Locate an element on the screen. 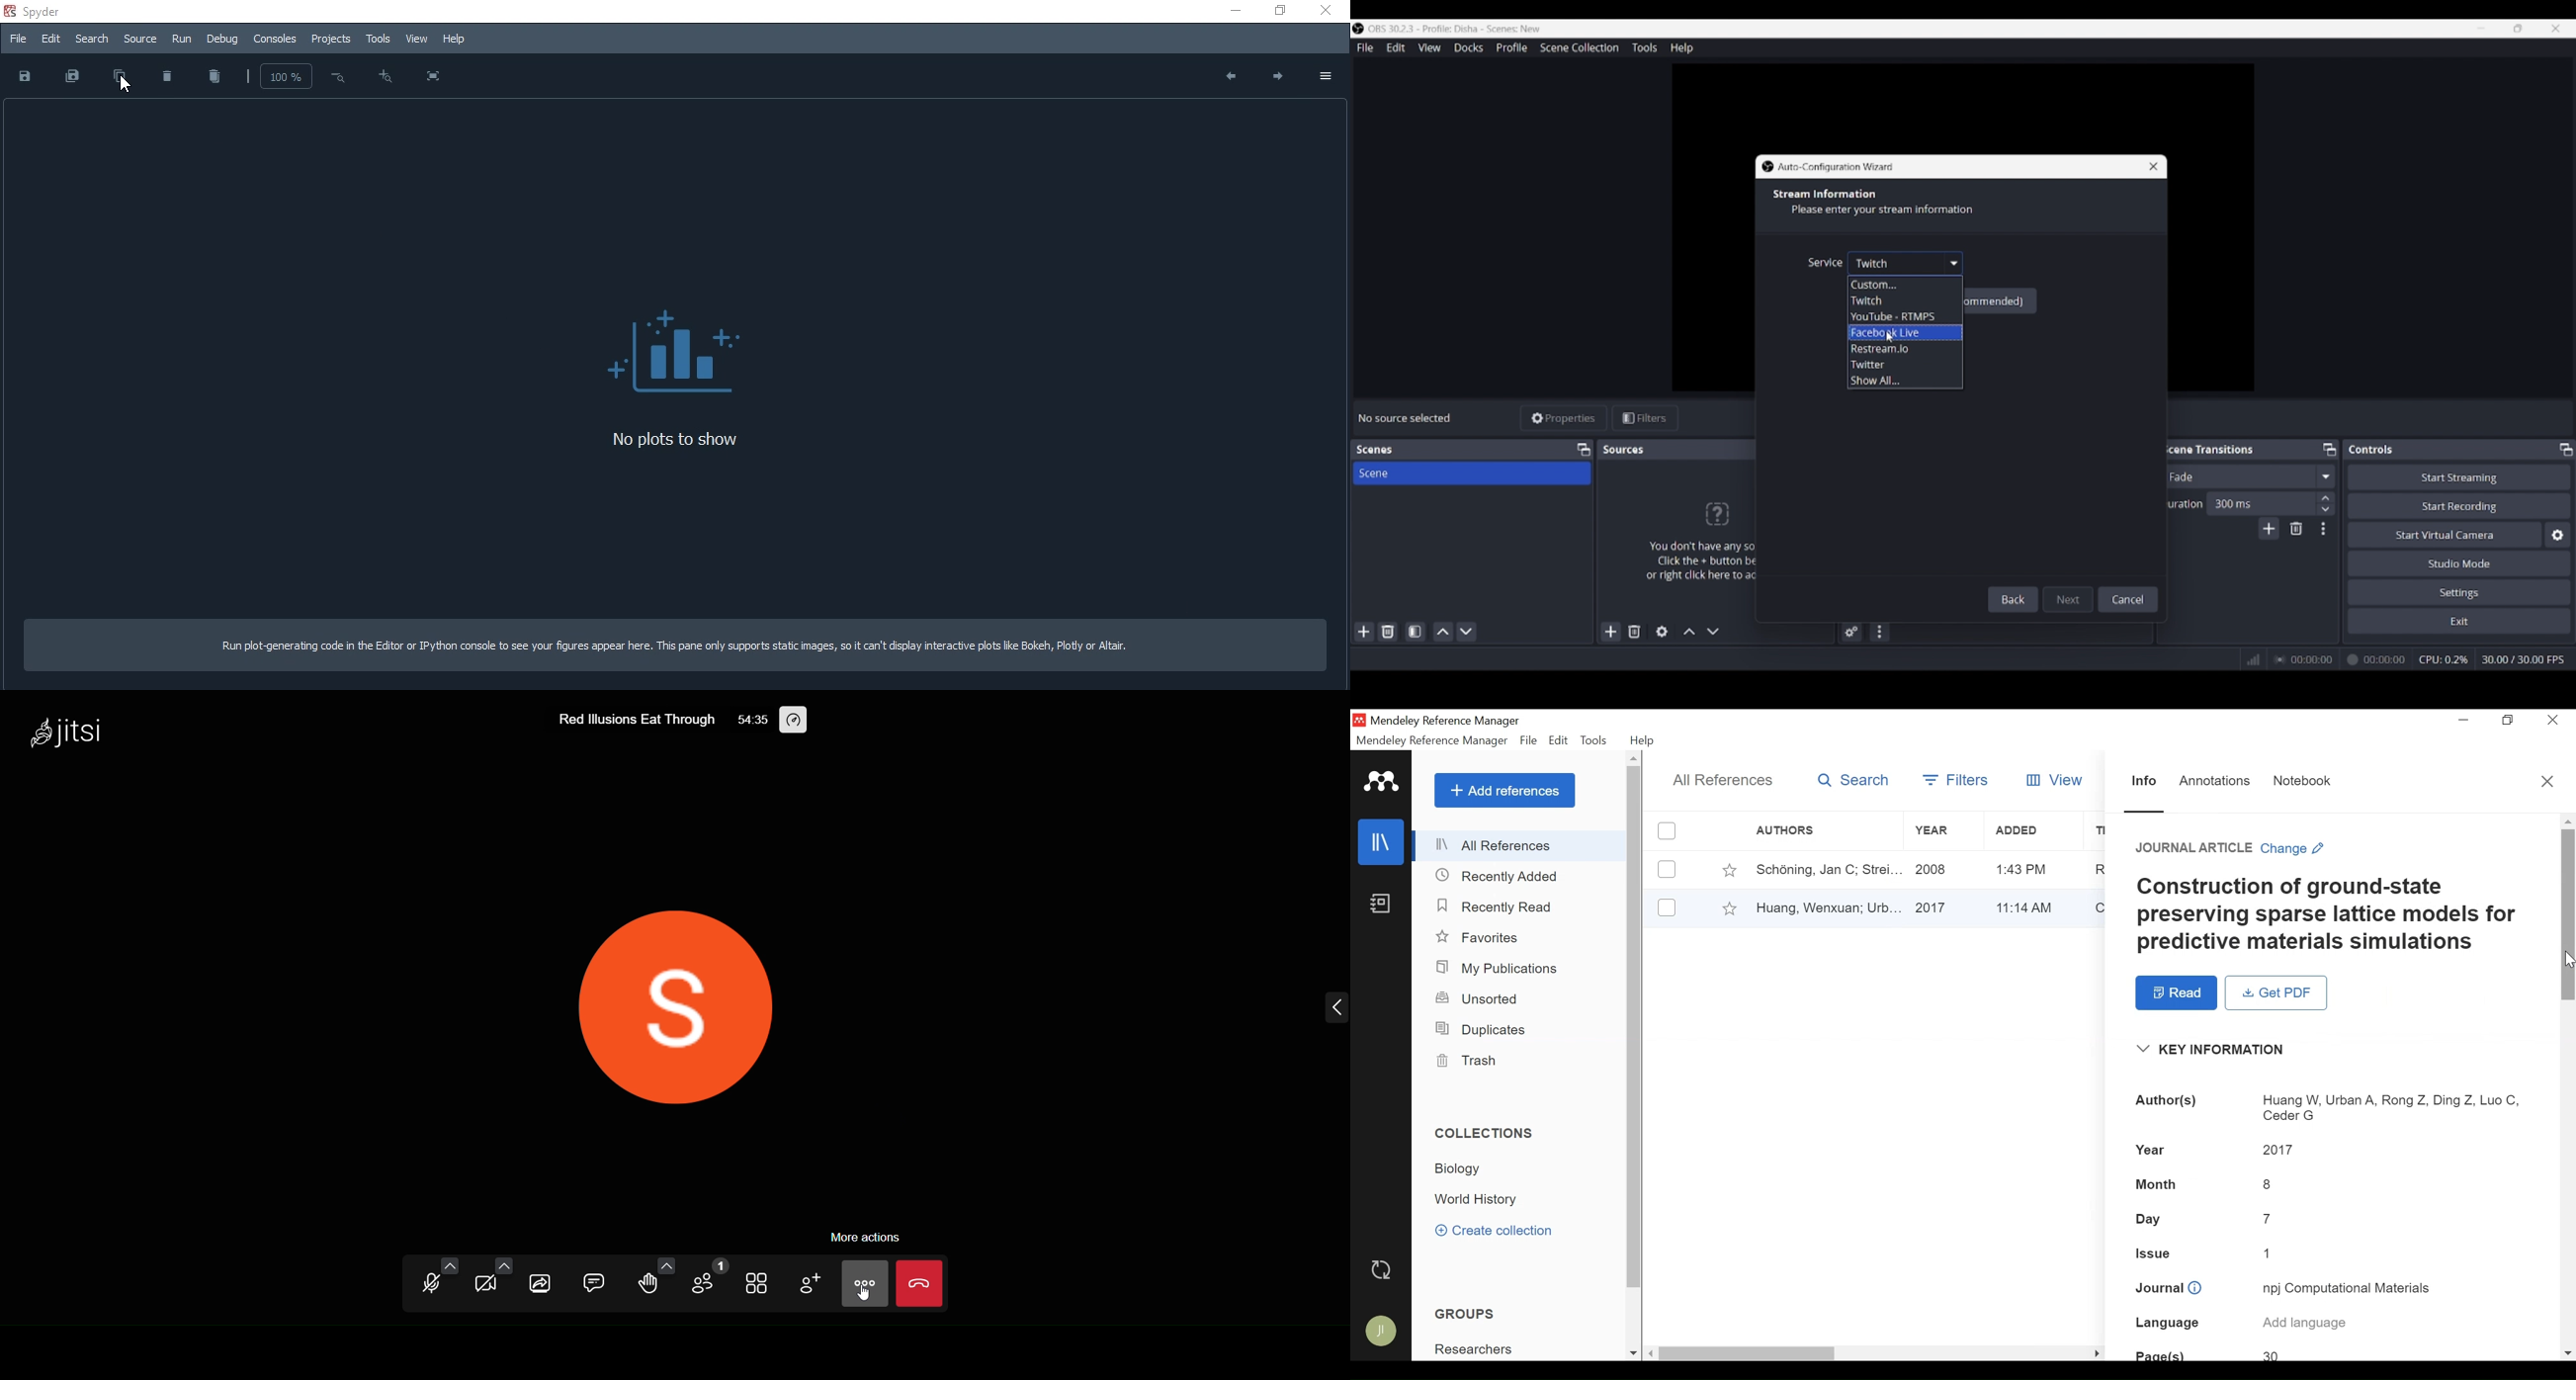  next plot is located at coordinates (1276, 77).